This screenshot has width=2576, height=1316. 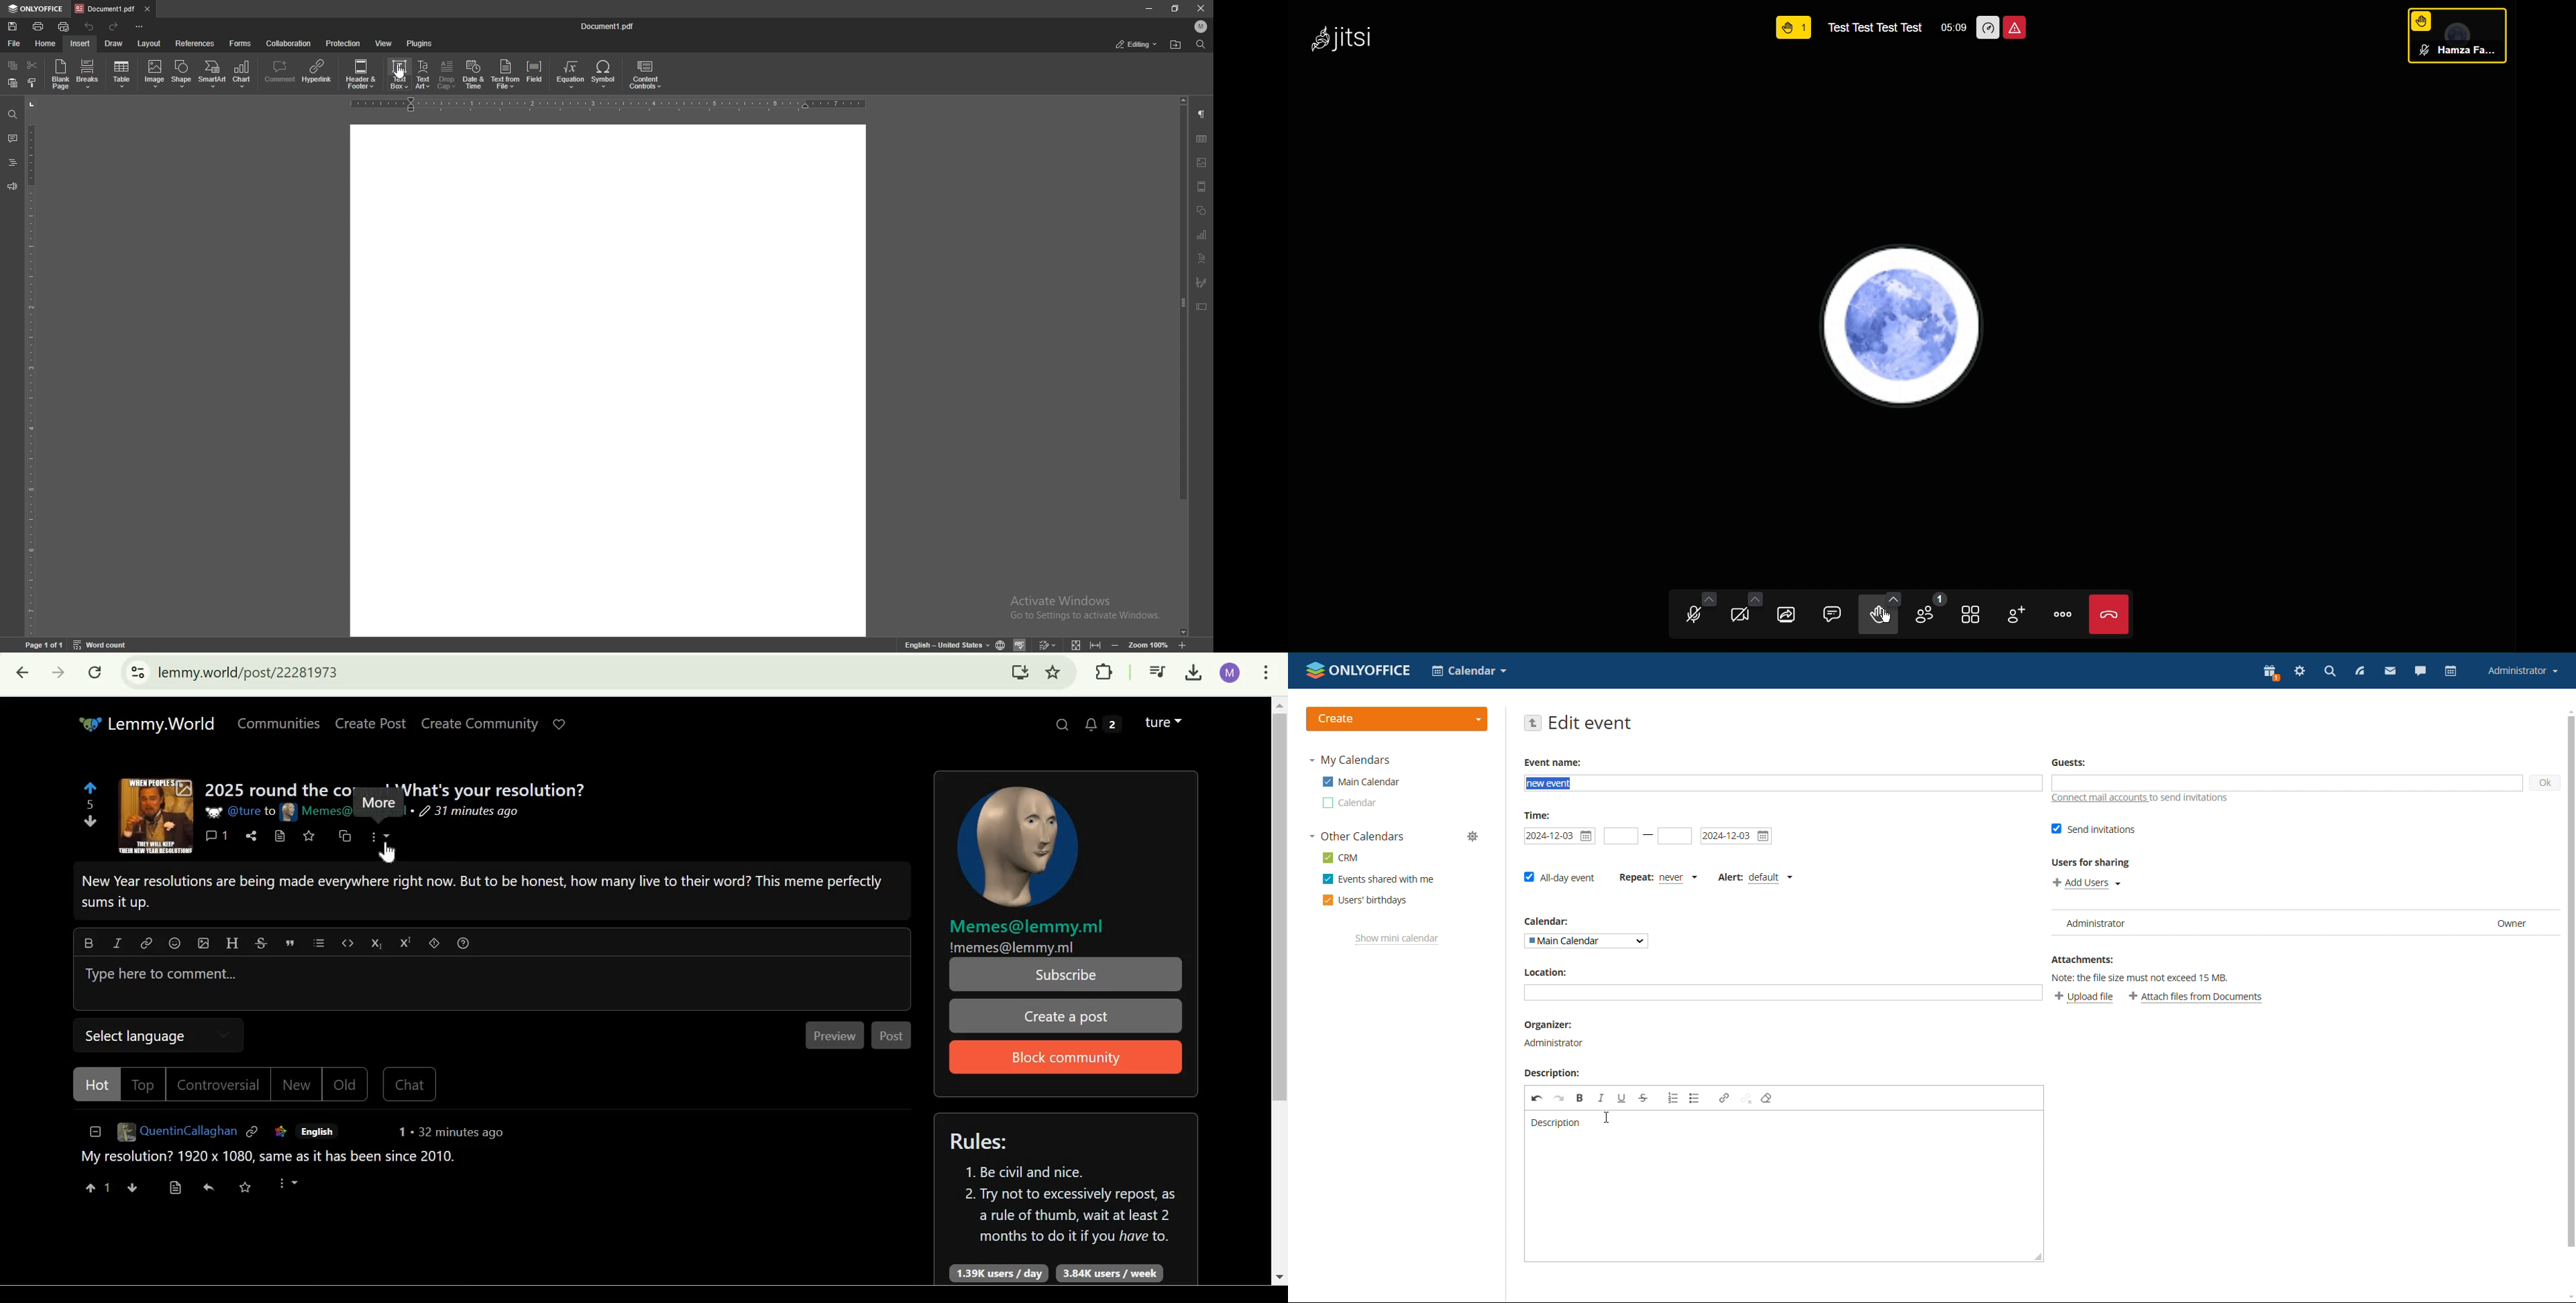 What do you see at coordinates (1338, 38) in the screenshot?
I see `Jitsi` at bounding box center [1338, 38].